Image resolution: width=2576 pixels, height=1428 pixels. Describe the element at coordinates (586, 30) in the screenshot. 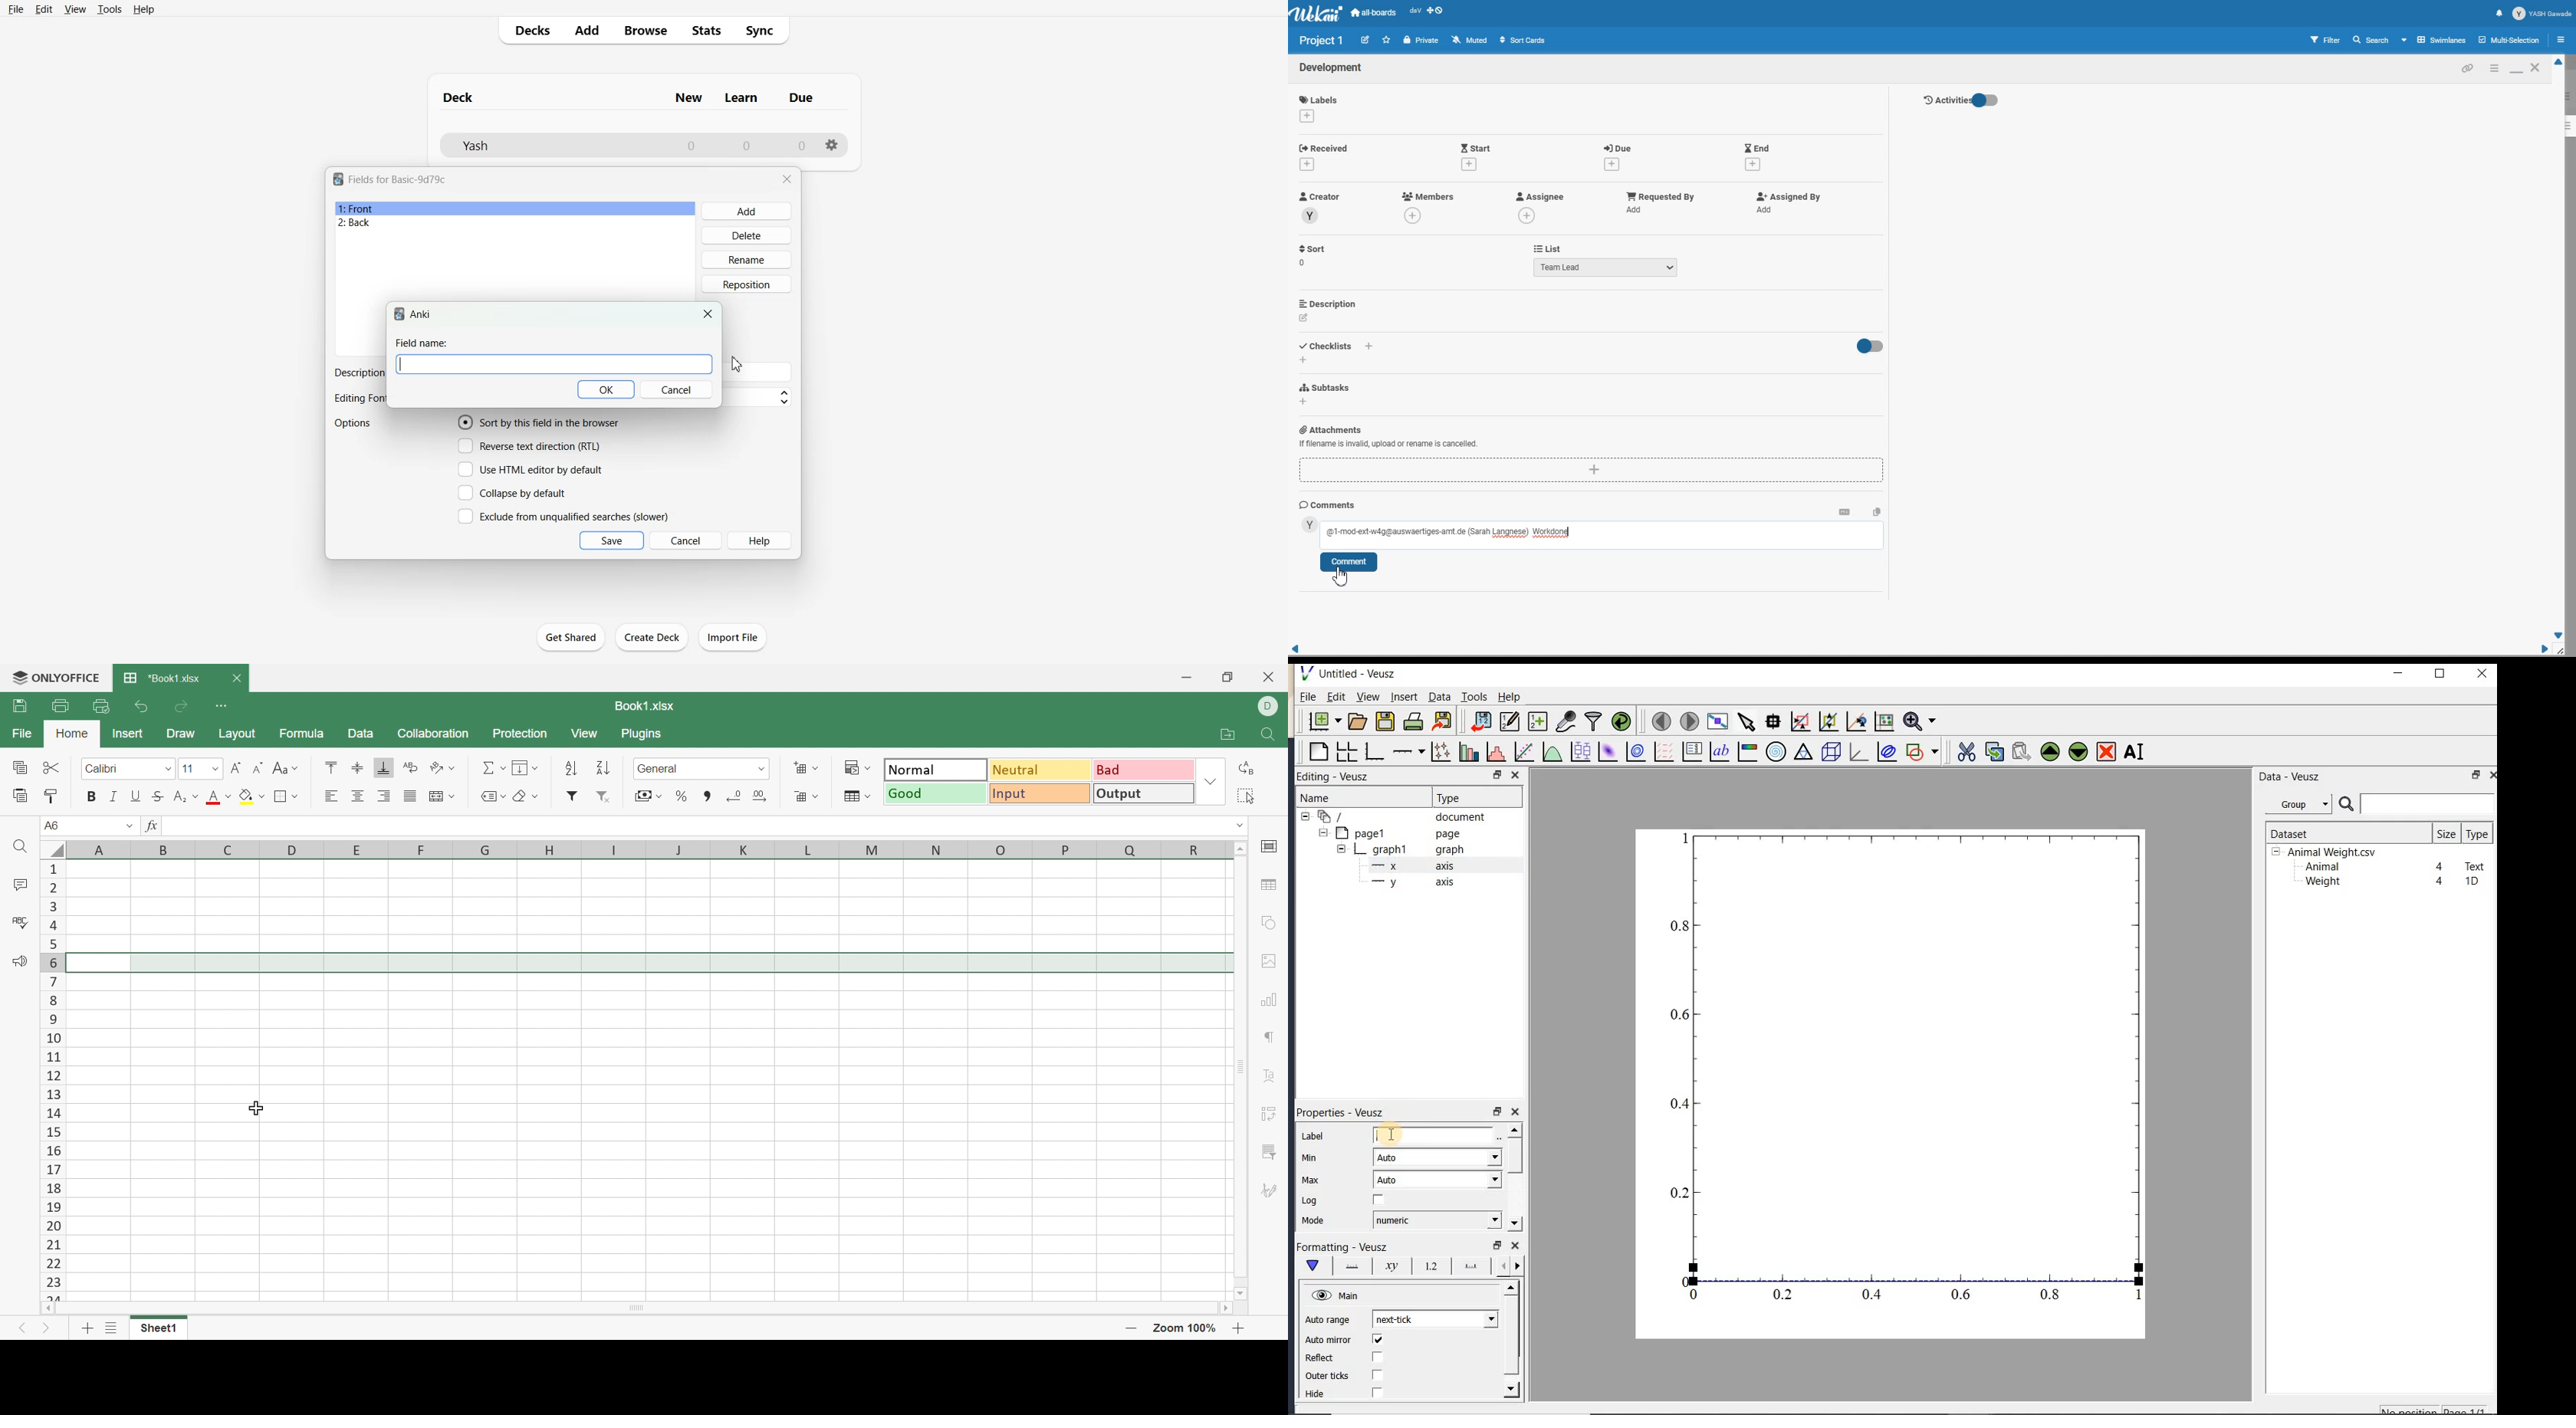

I see `Add` at that location.